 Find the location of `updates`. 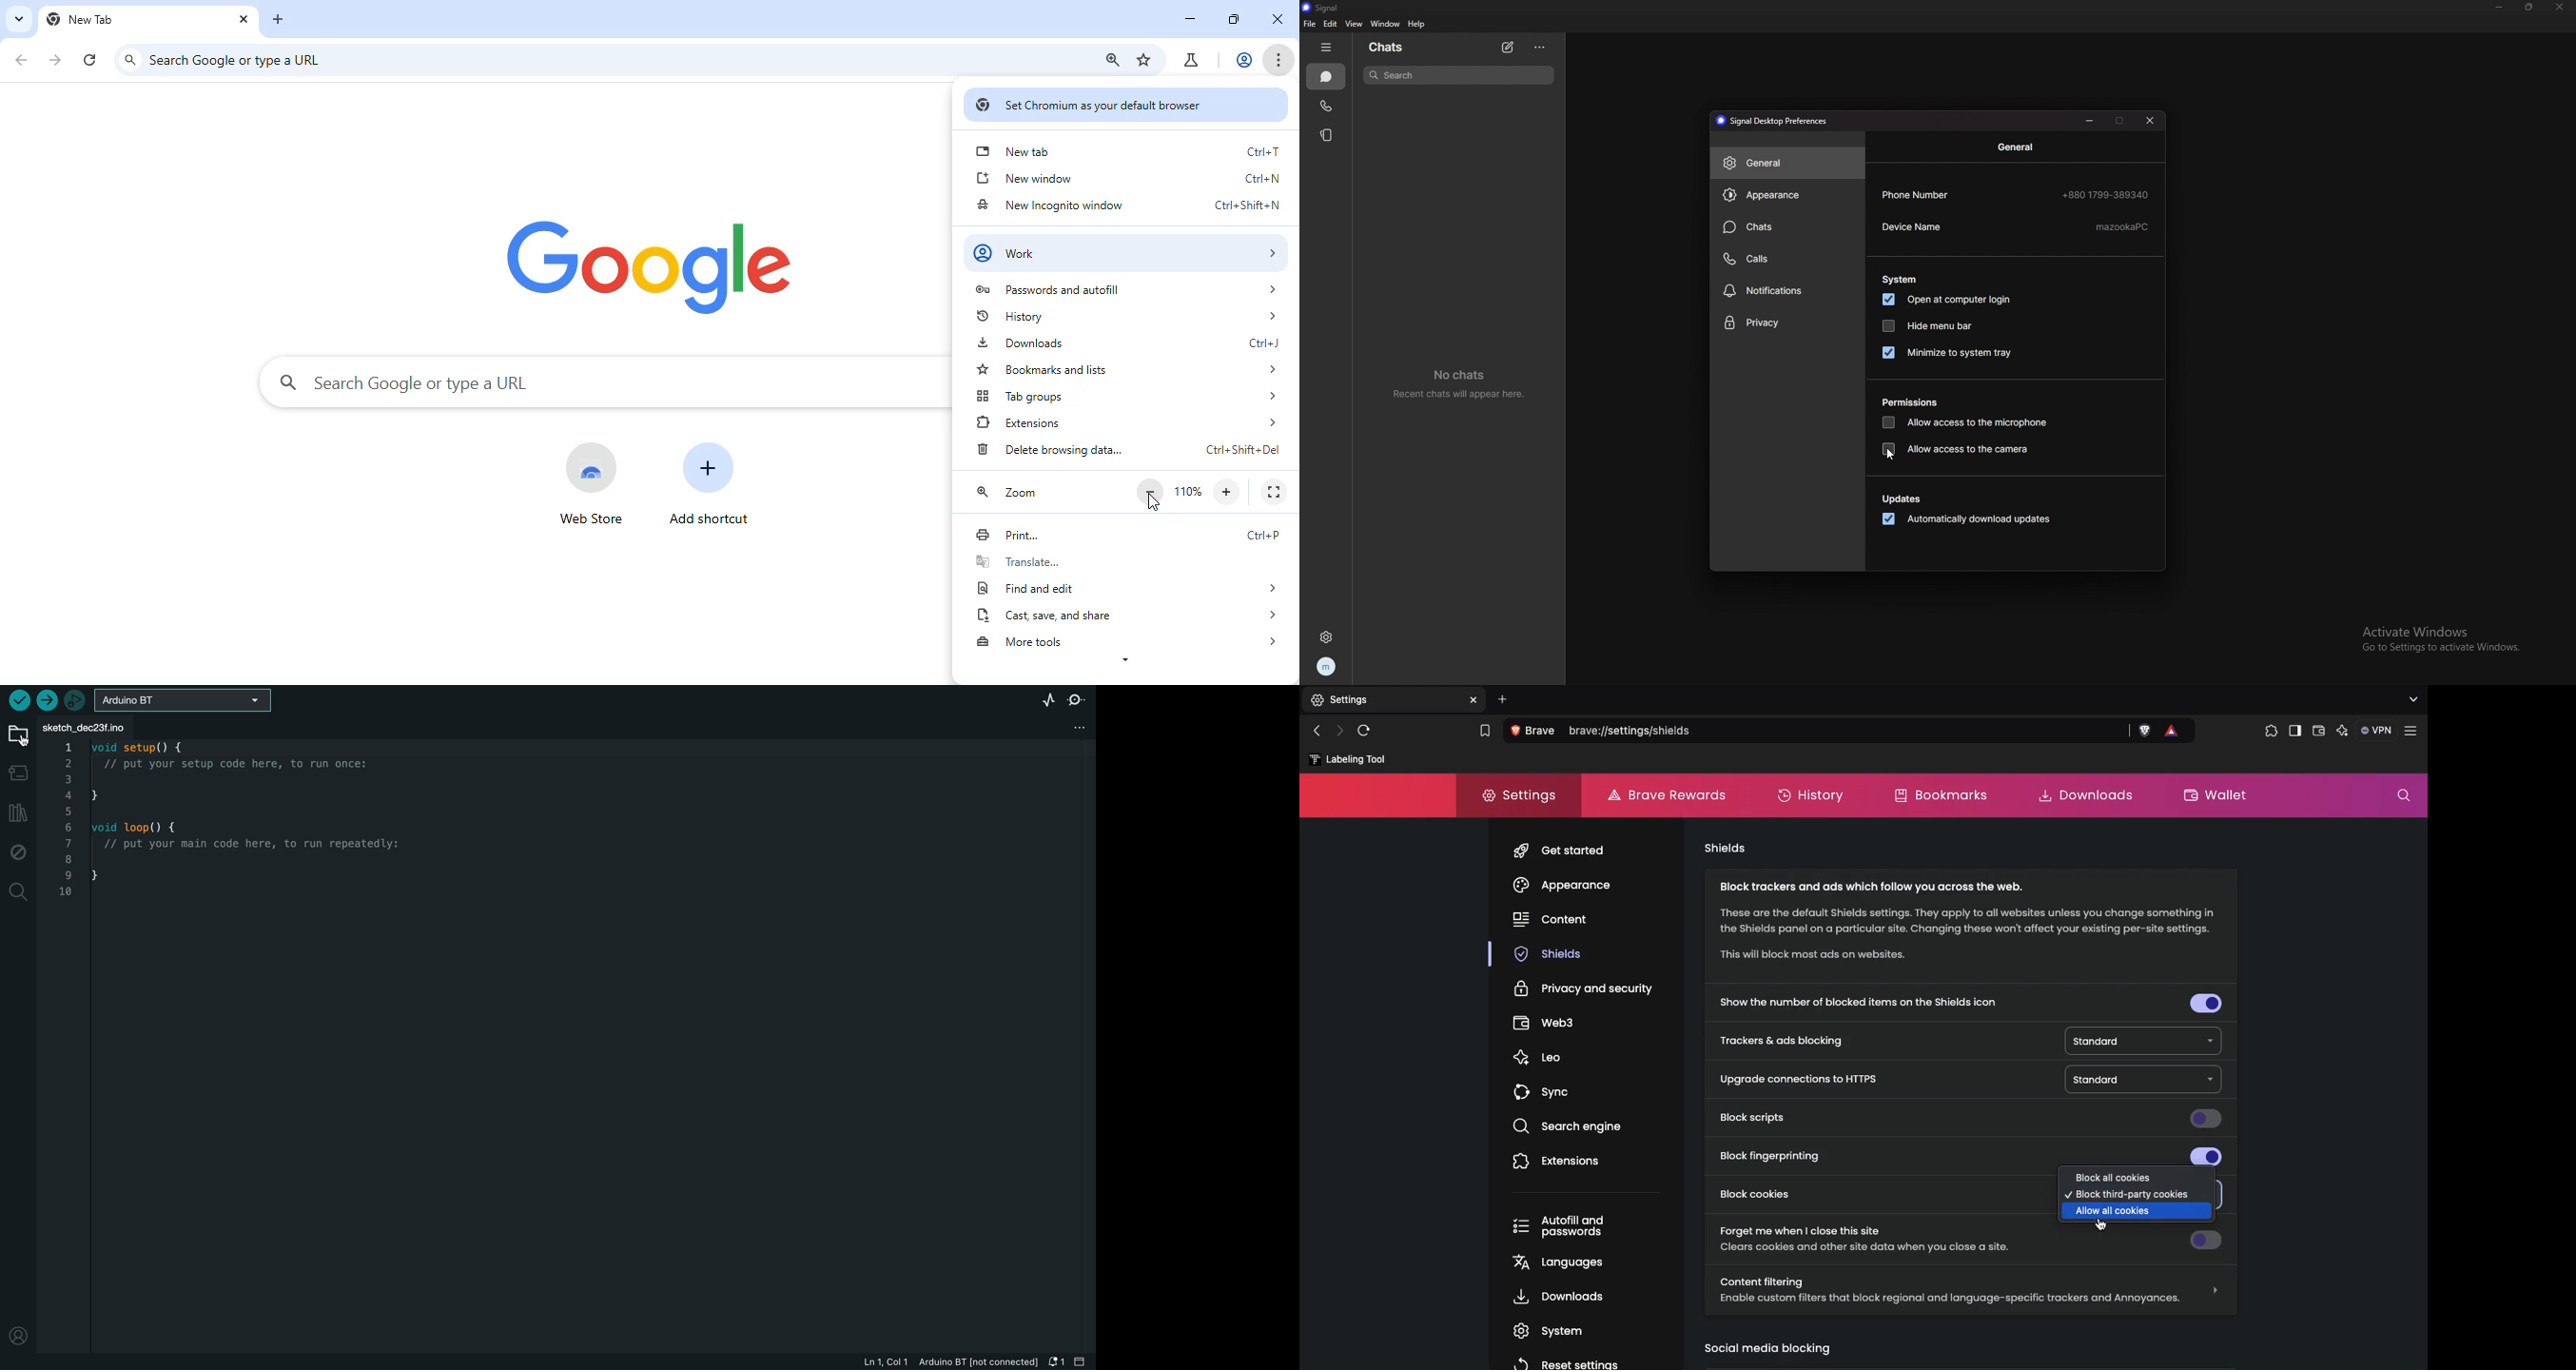

updates is located at coordinates (1903, 499).